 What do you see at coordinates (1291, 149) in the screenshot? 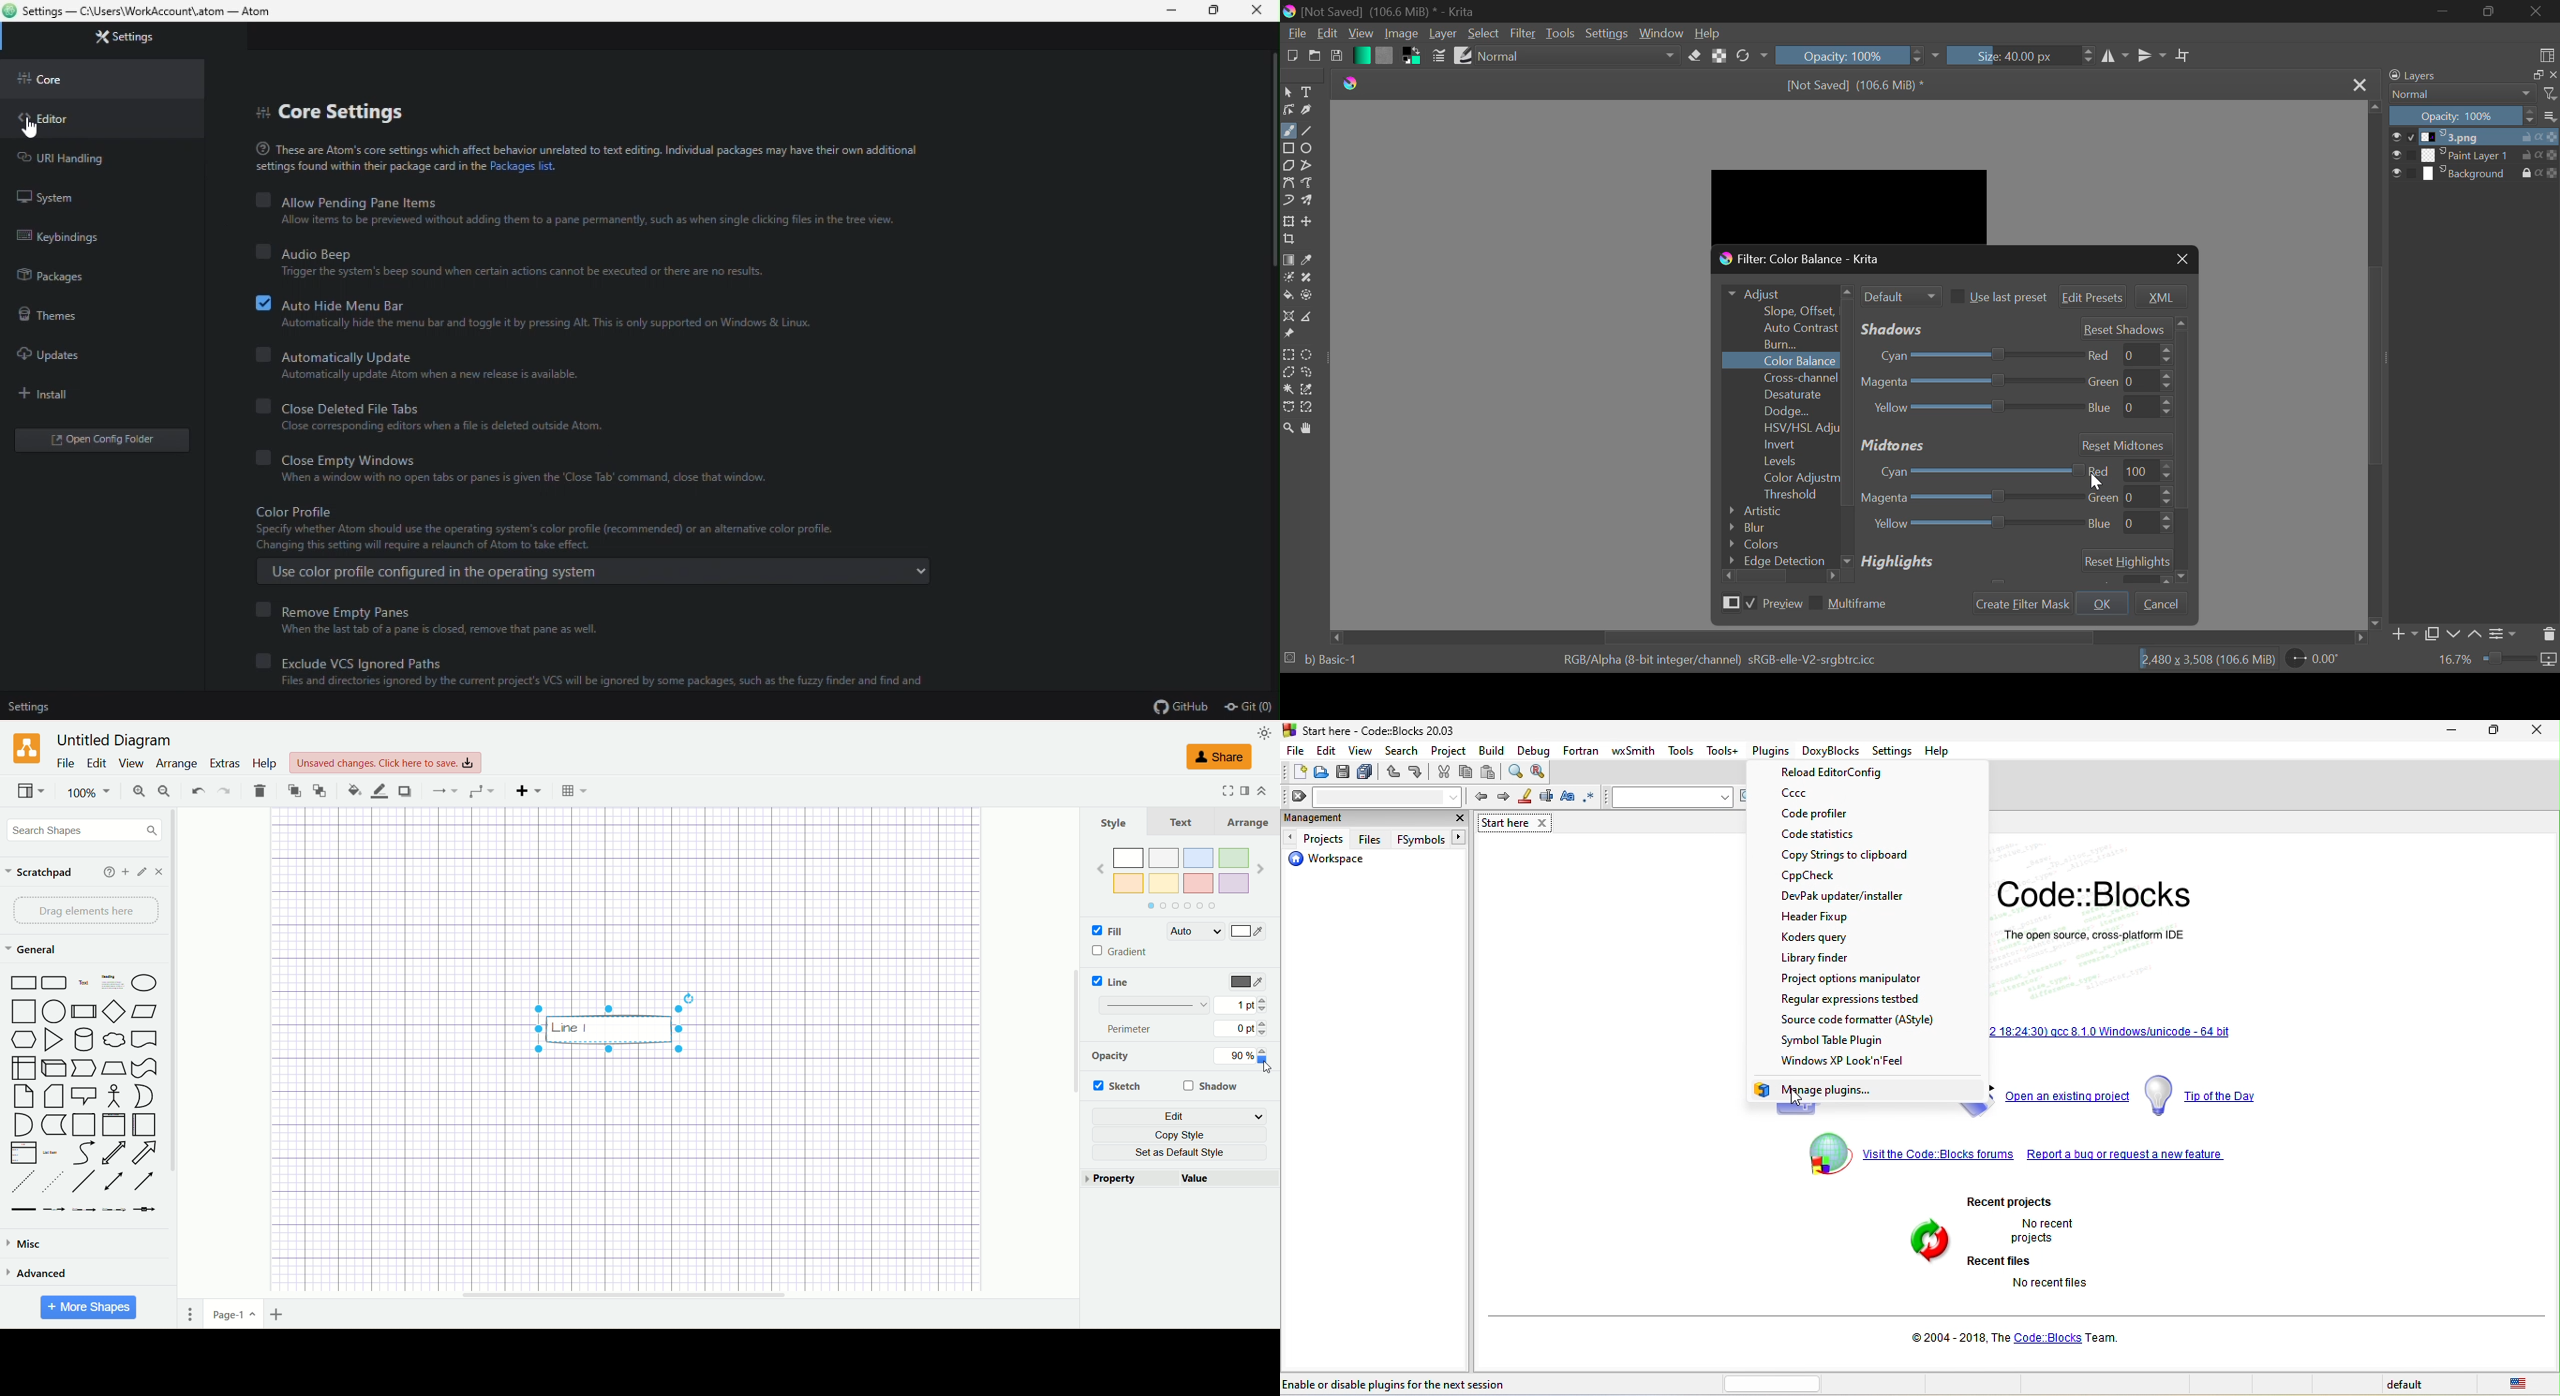
I see `Rectangle` at bounding box center [1291, 149].